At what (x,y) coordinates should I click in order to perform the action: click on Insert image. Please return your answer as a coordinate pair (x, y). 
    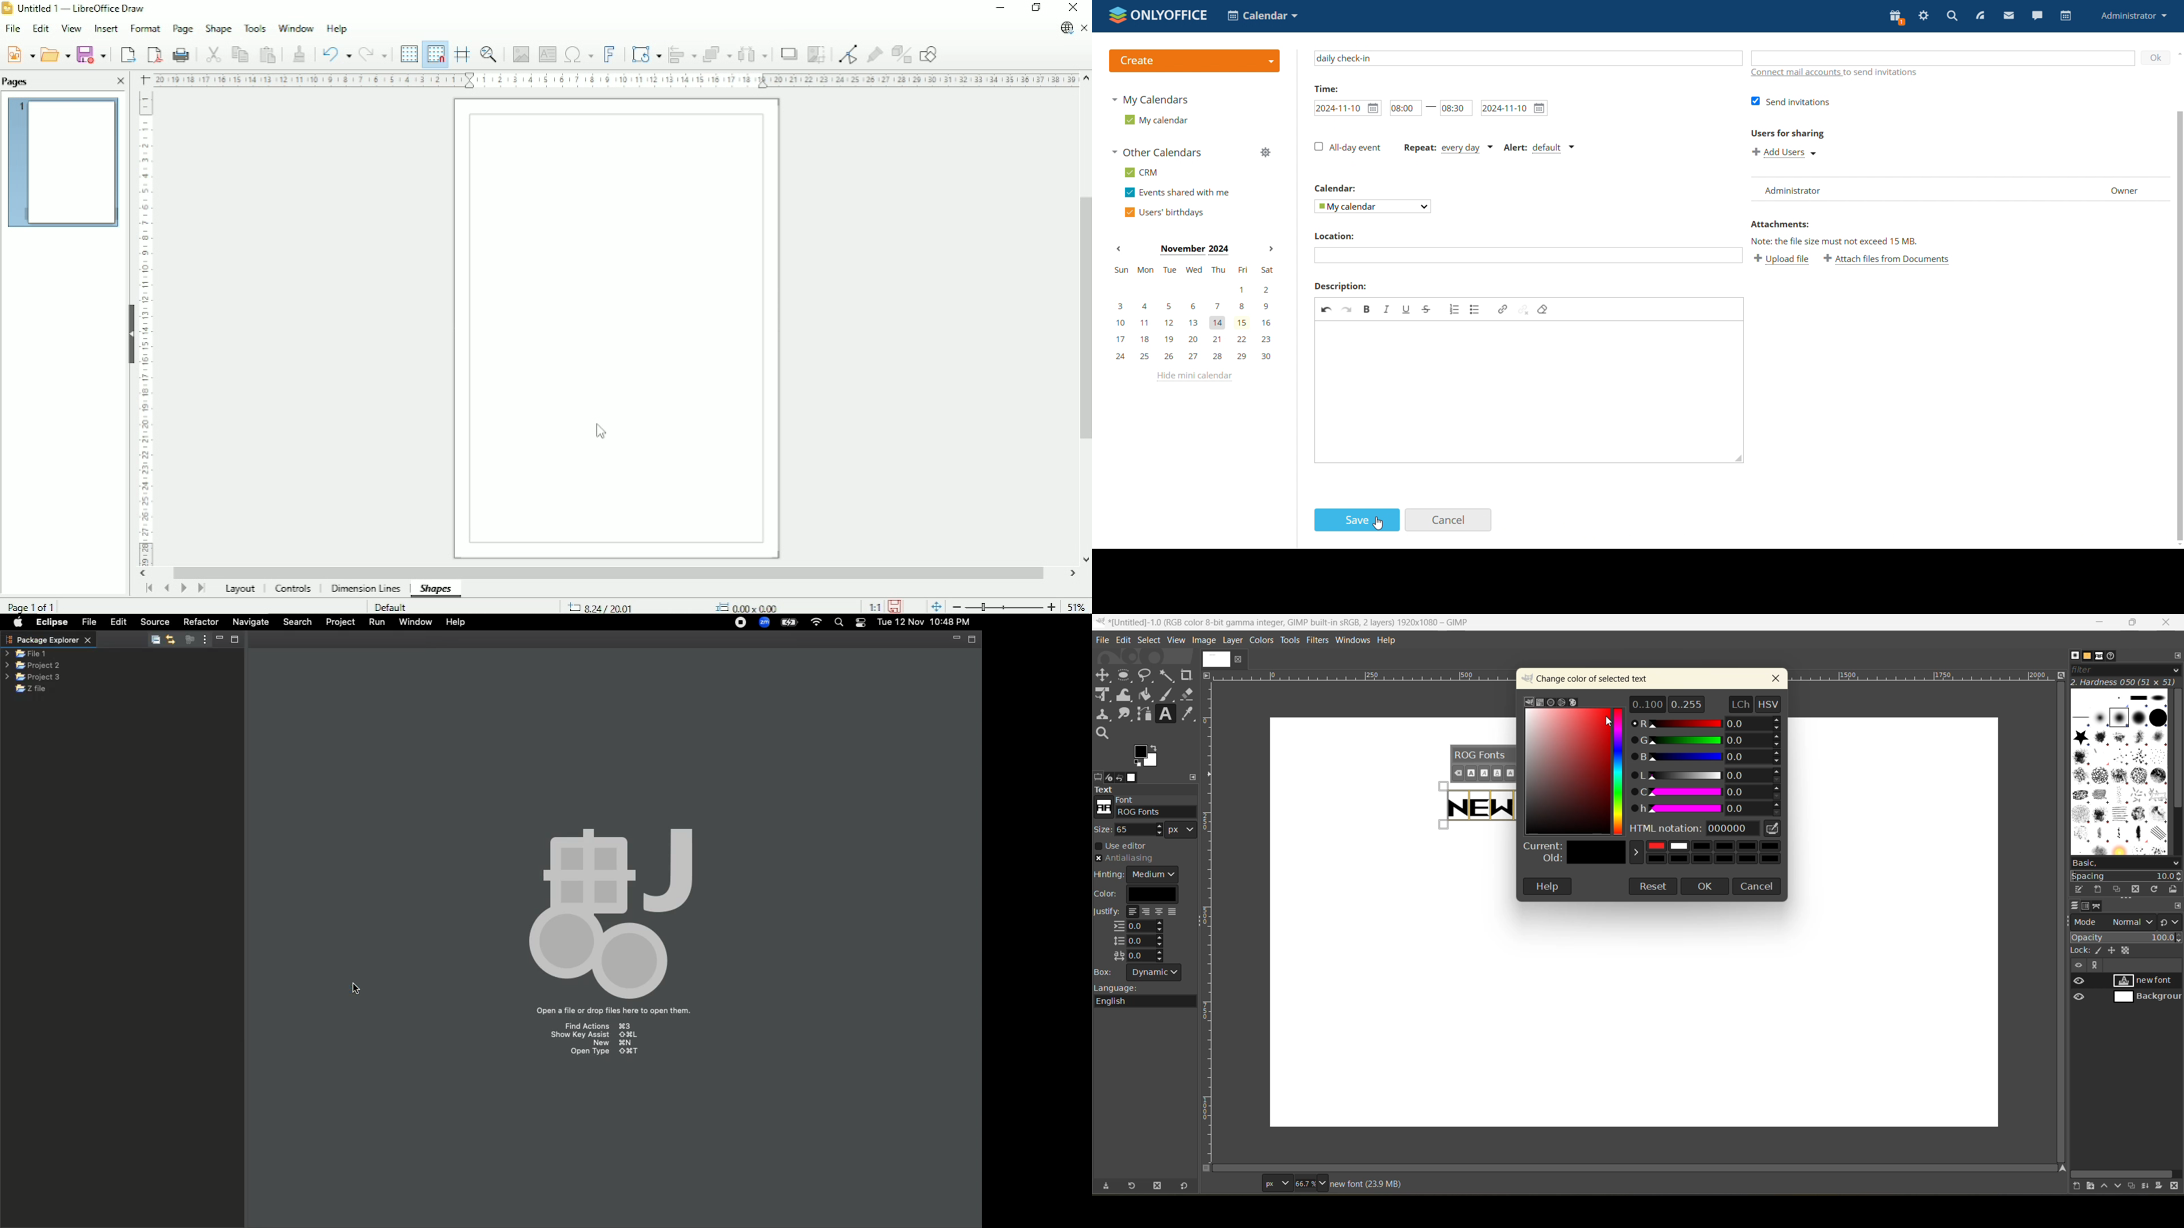
    Looking at the image, I should click on (520, 52).